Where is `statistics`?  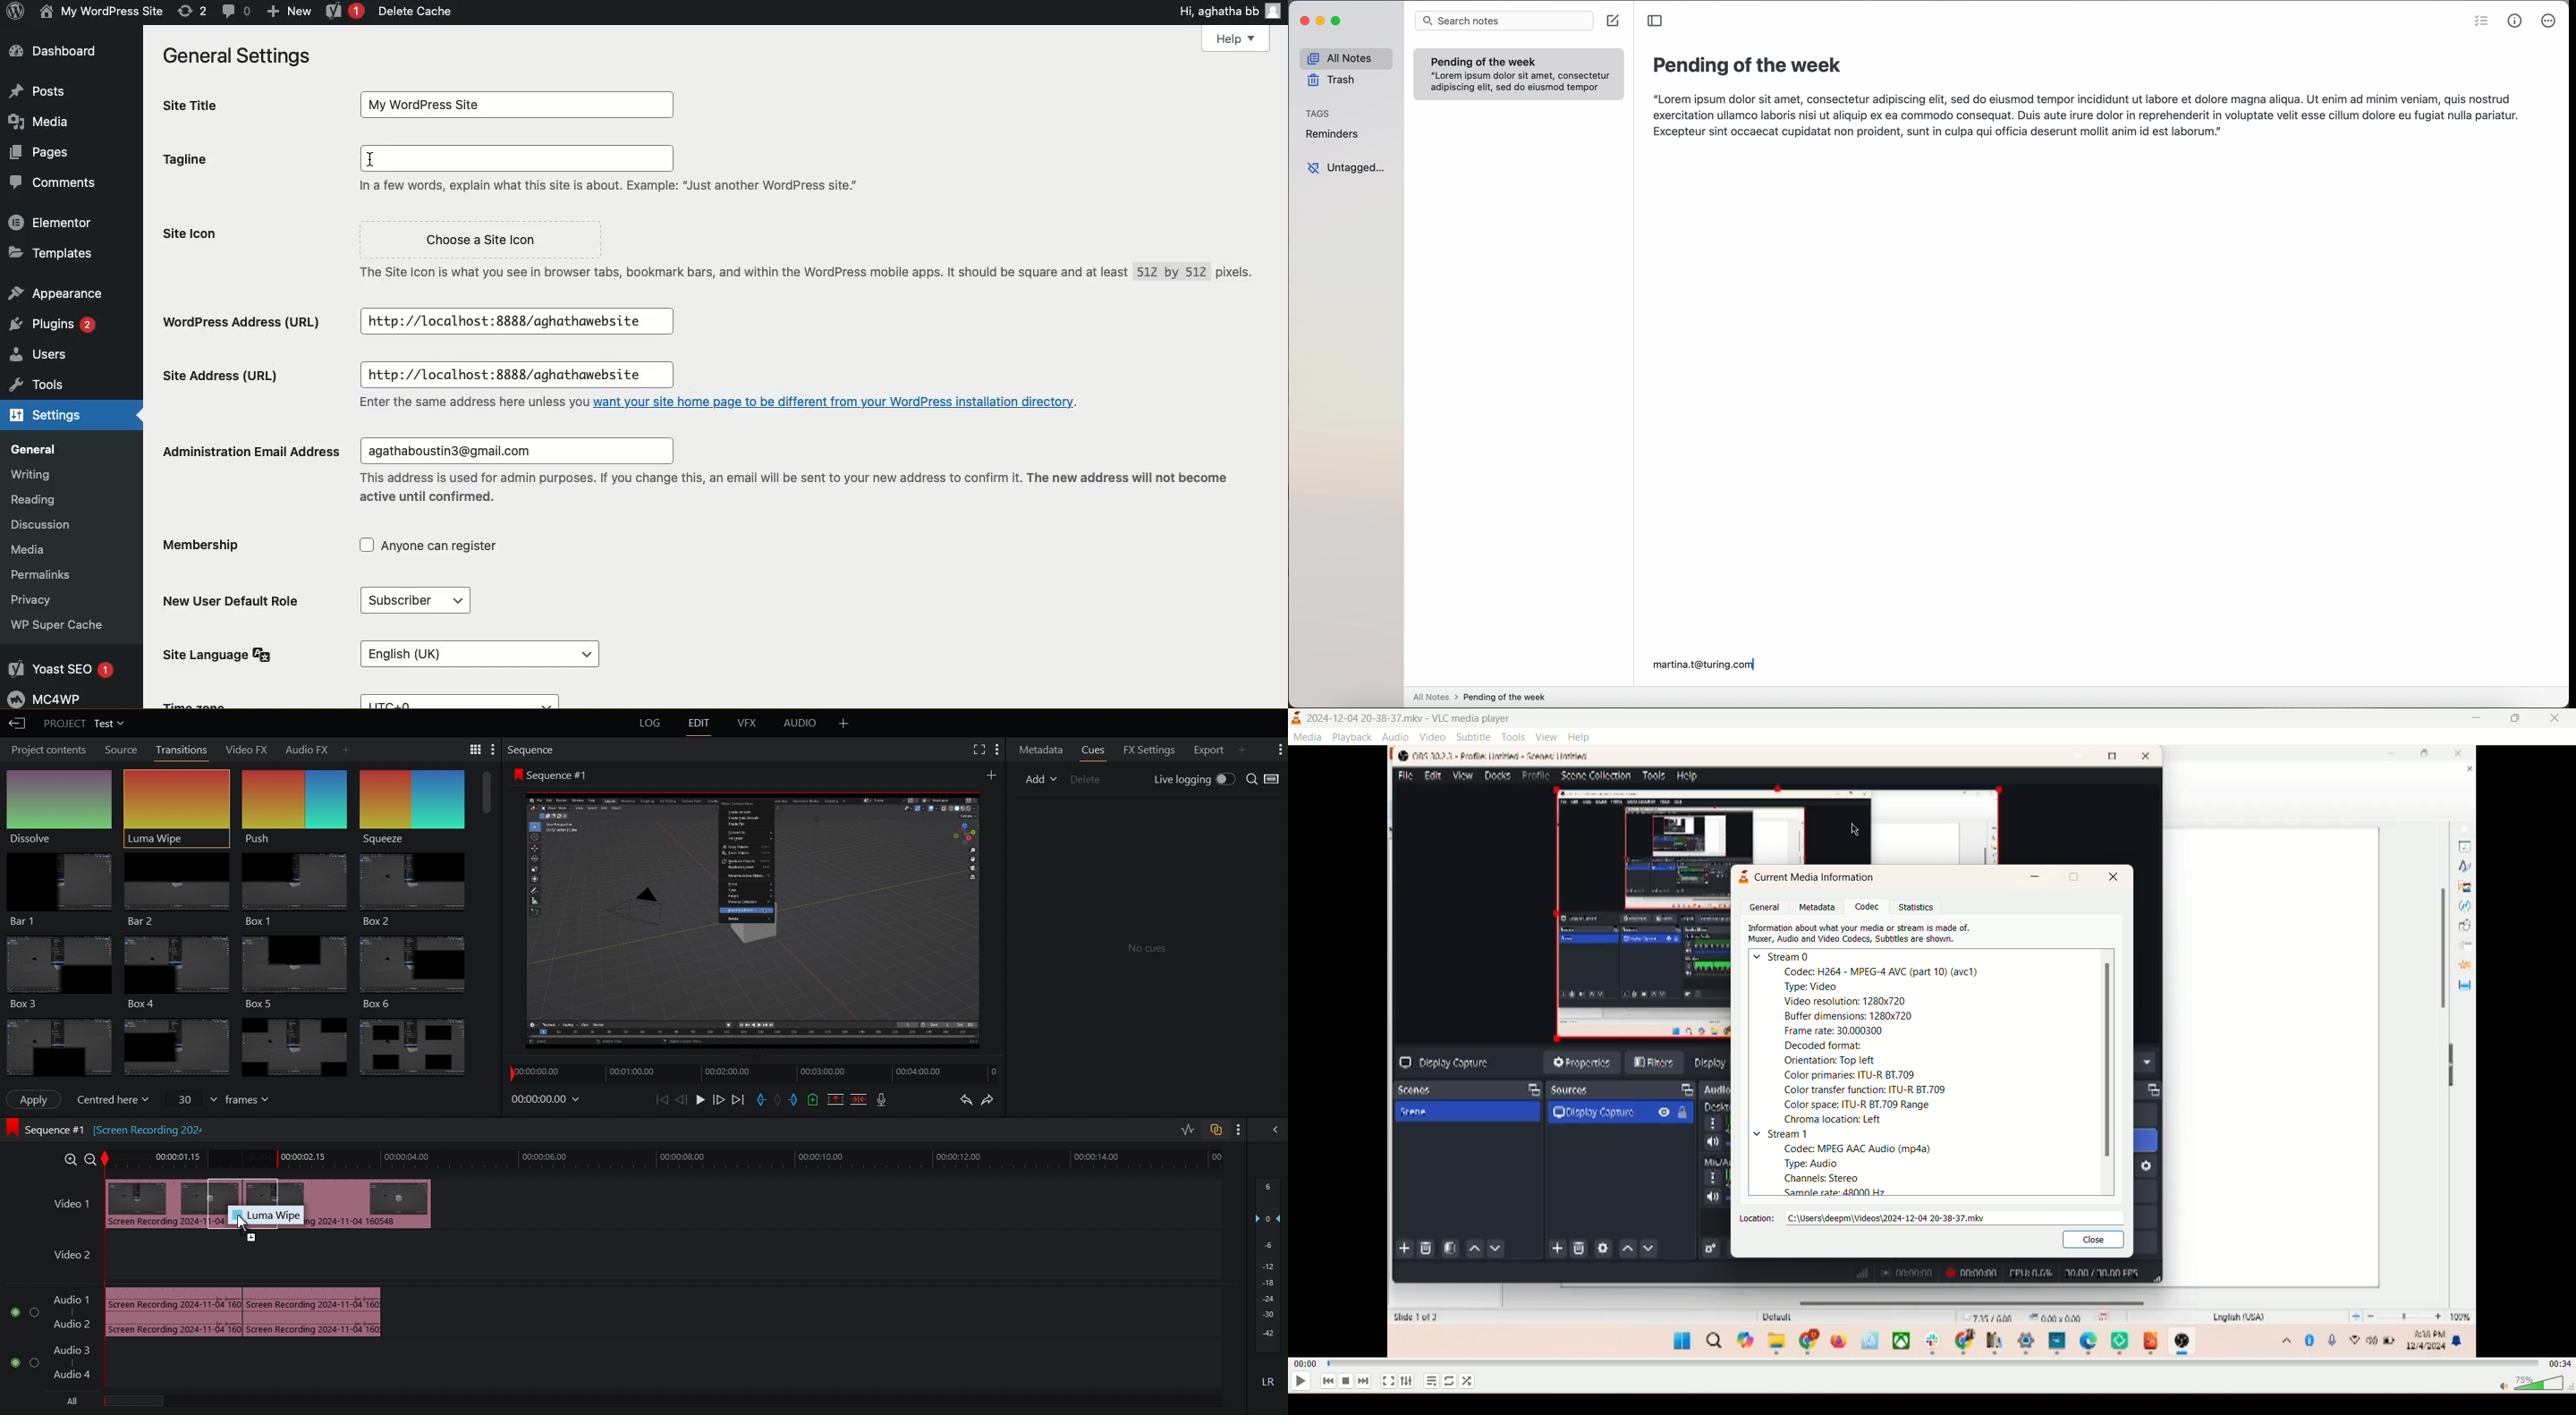 statistics is located at coordinates (1917, 907).